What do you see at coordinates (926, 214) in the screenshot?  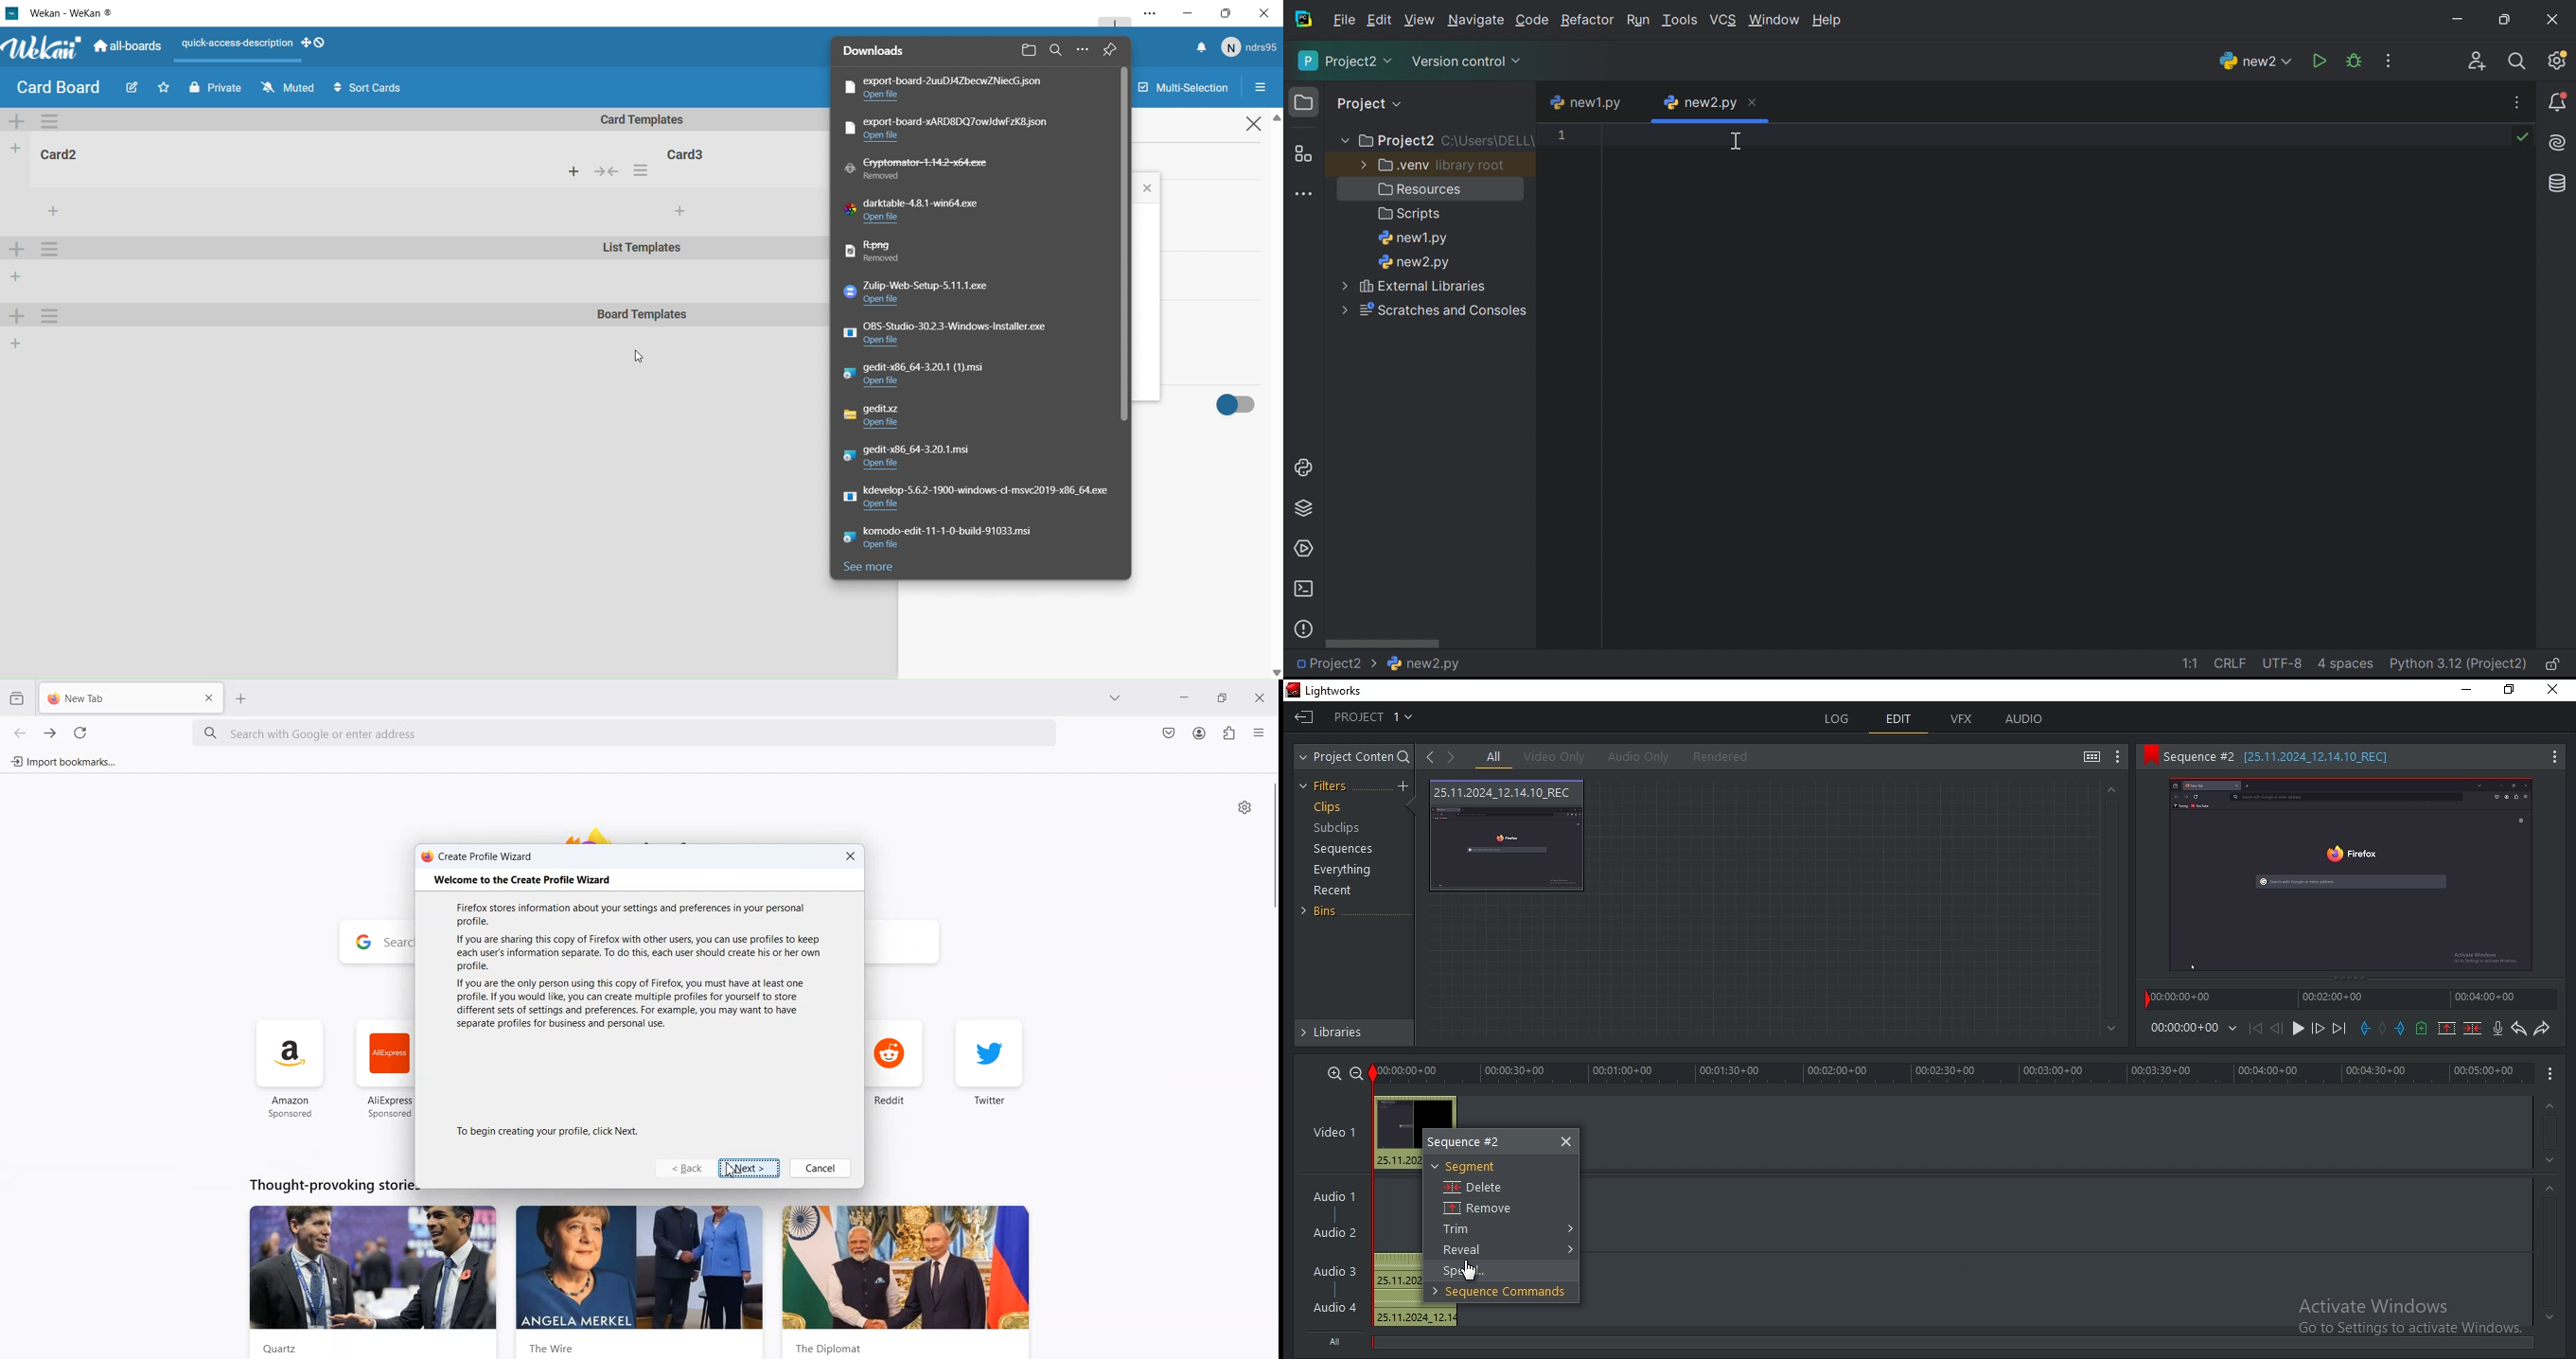 I see `downloaded file` at bounding box center [926, 214].